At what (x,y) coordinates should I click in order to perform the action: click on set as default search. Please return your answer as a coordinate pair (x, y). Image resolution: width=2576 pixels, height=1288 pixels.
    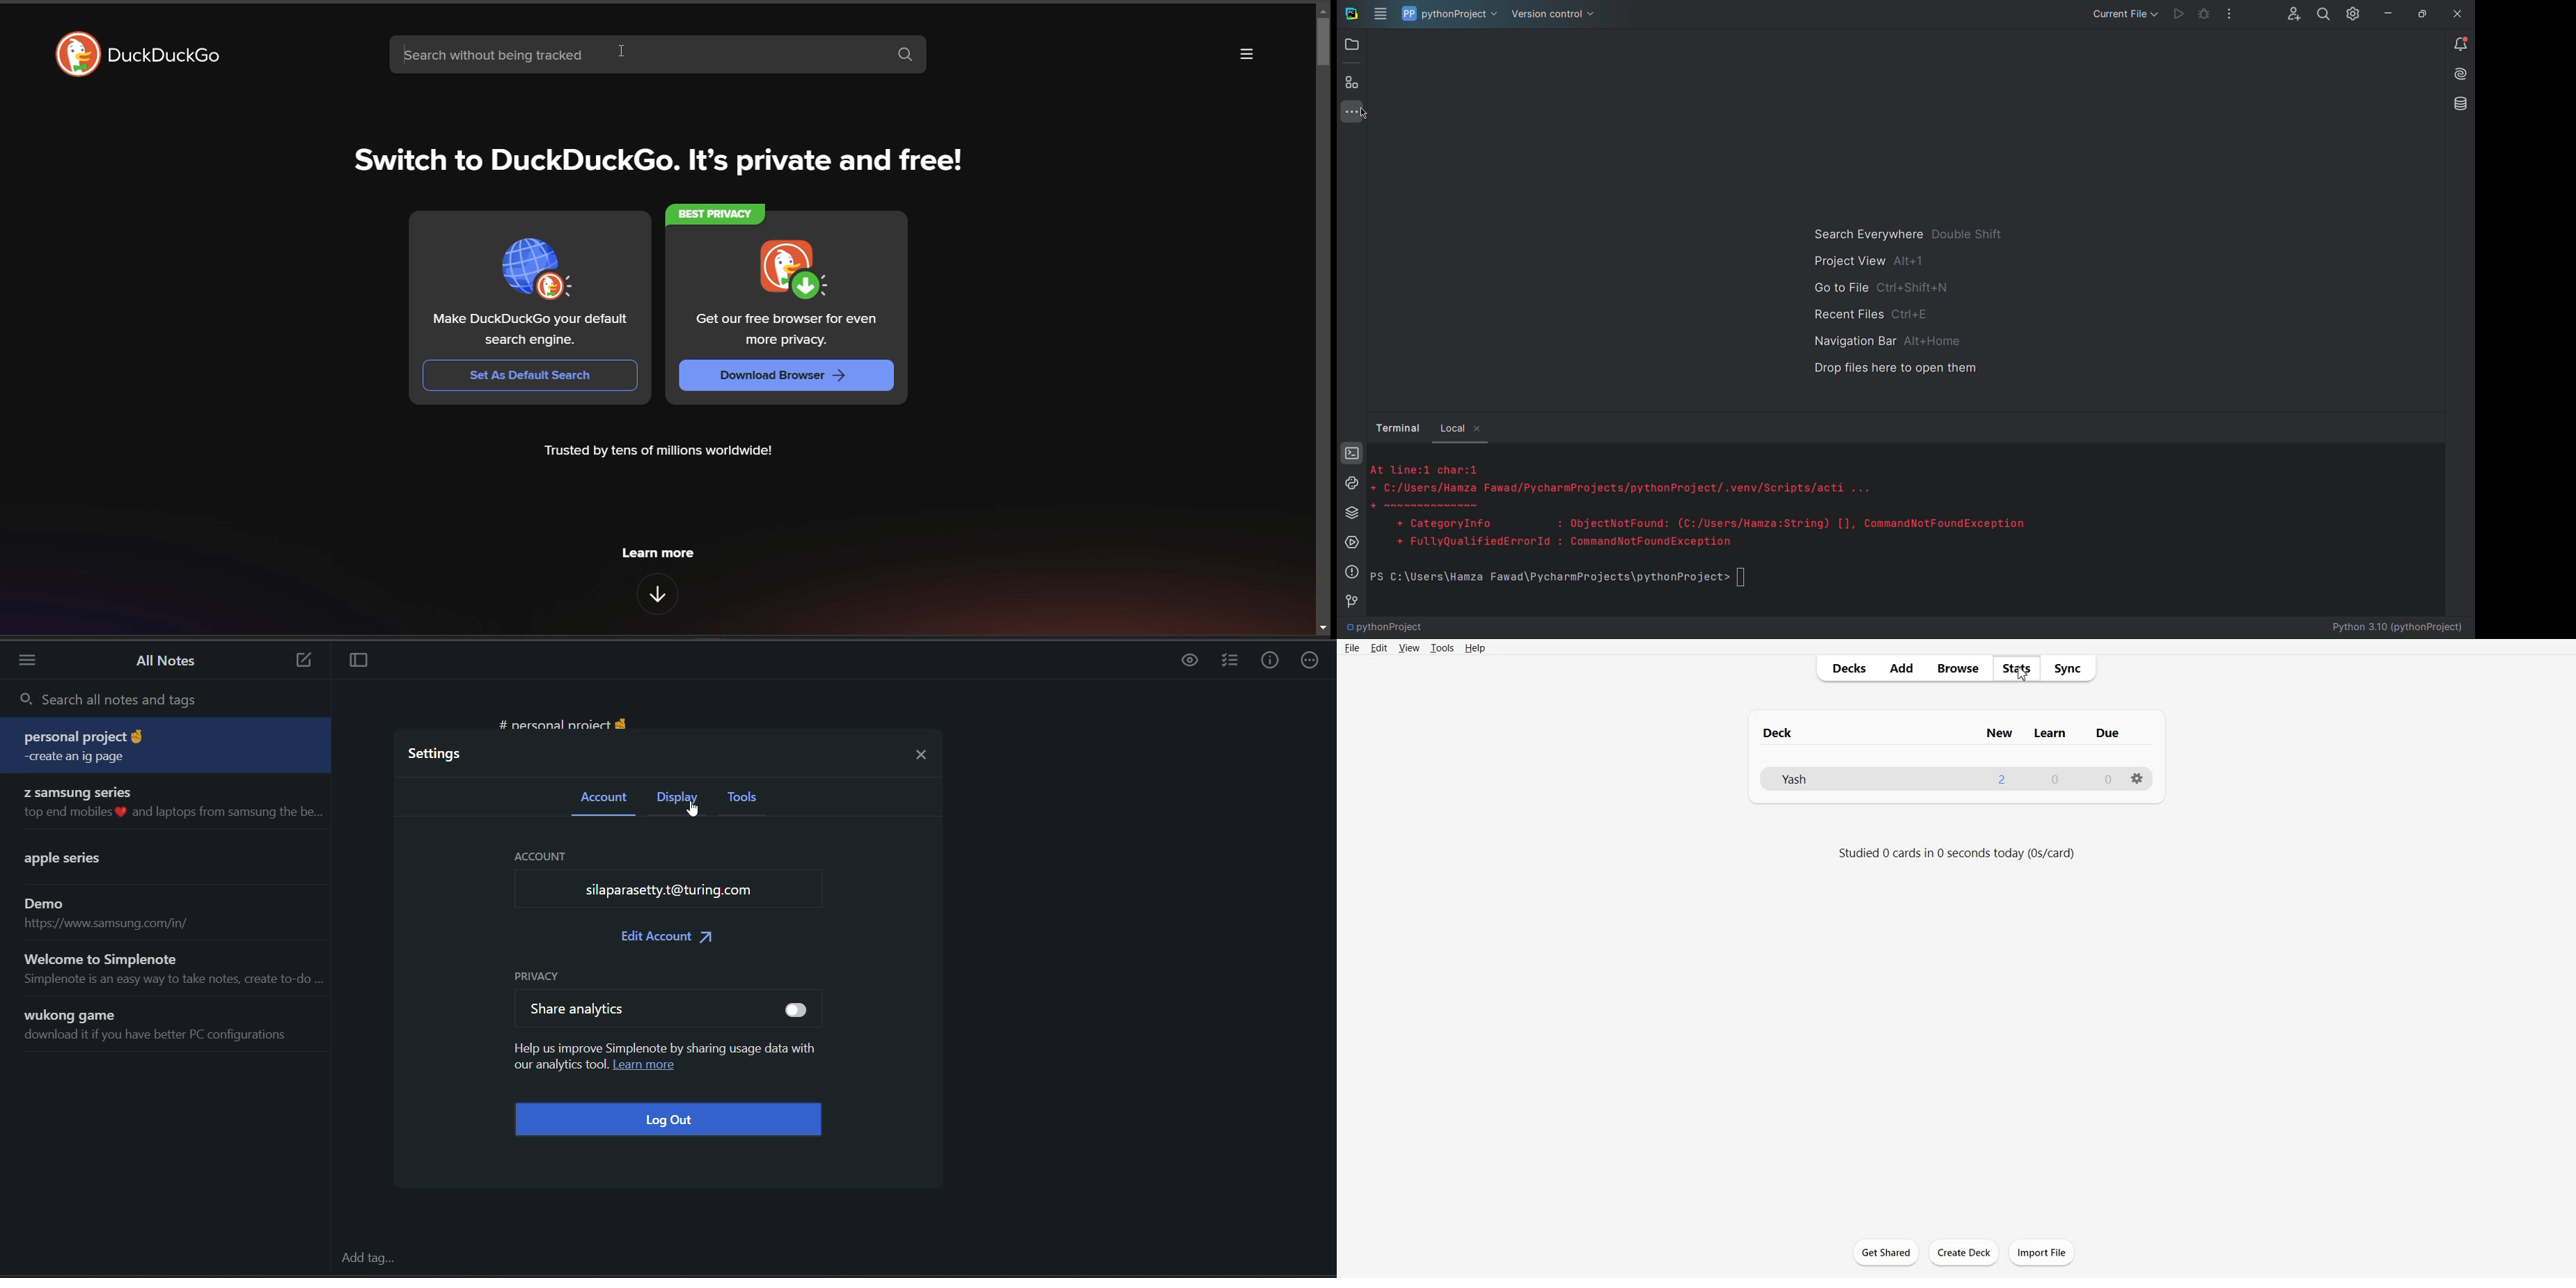
    Looking at the image, I should click on (532, 376).